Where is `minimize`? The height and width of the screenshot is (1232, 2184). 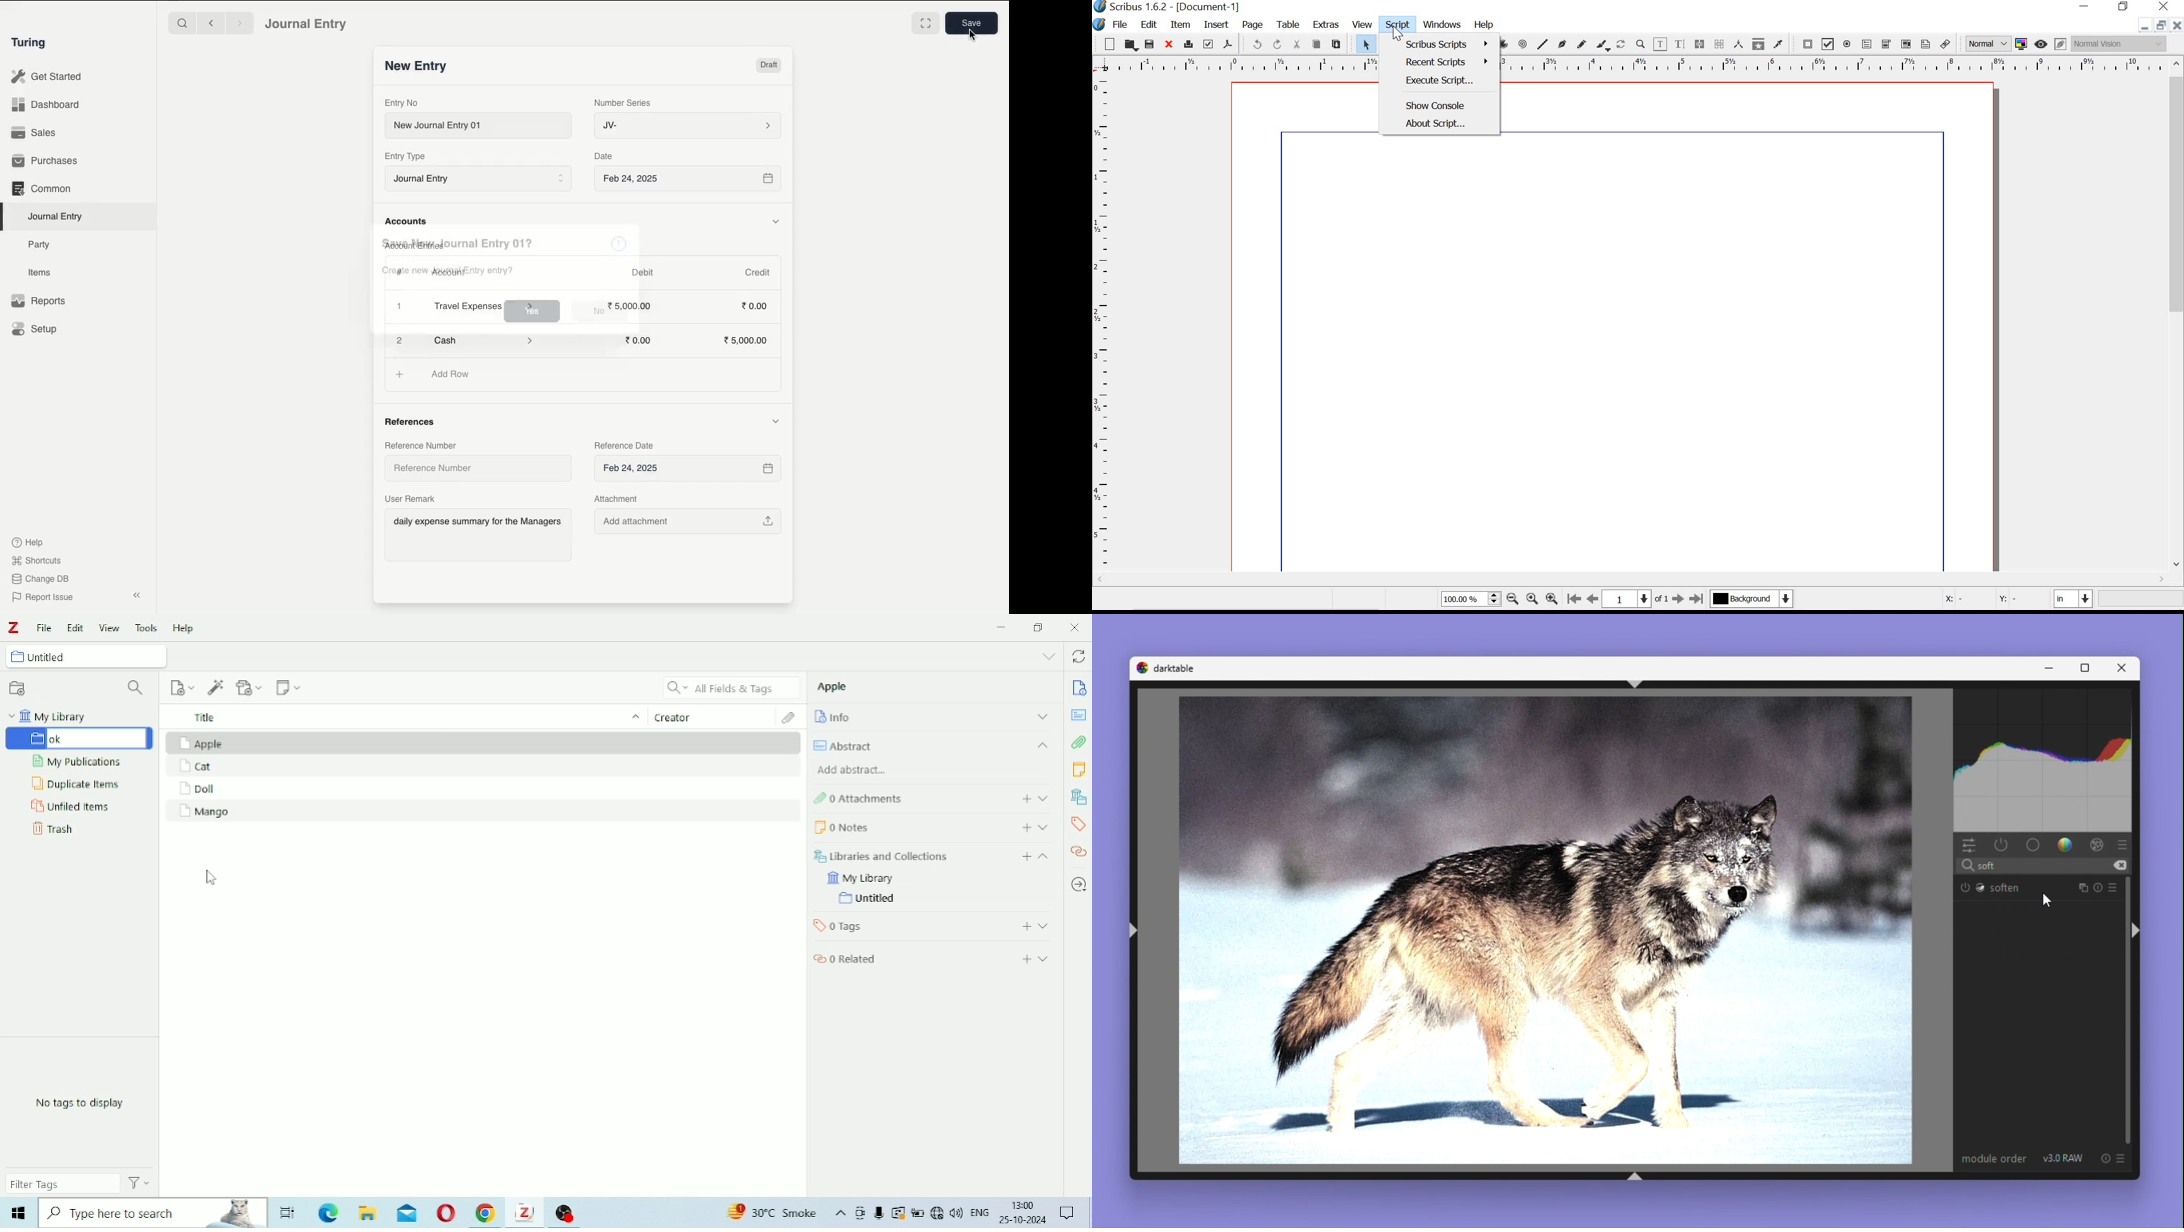 minimize is located at coordinates (2143, 28).